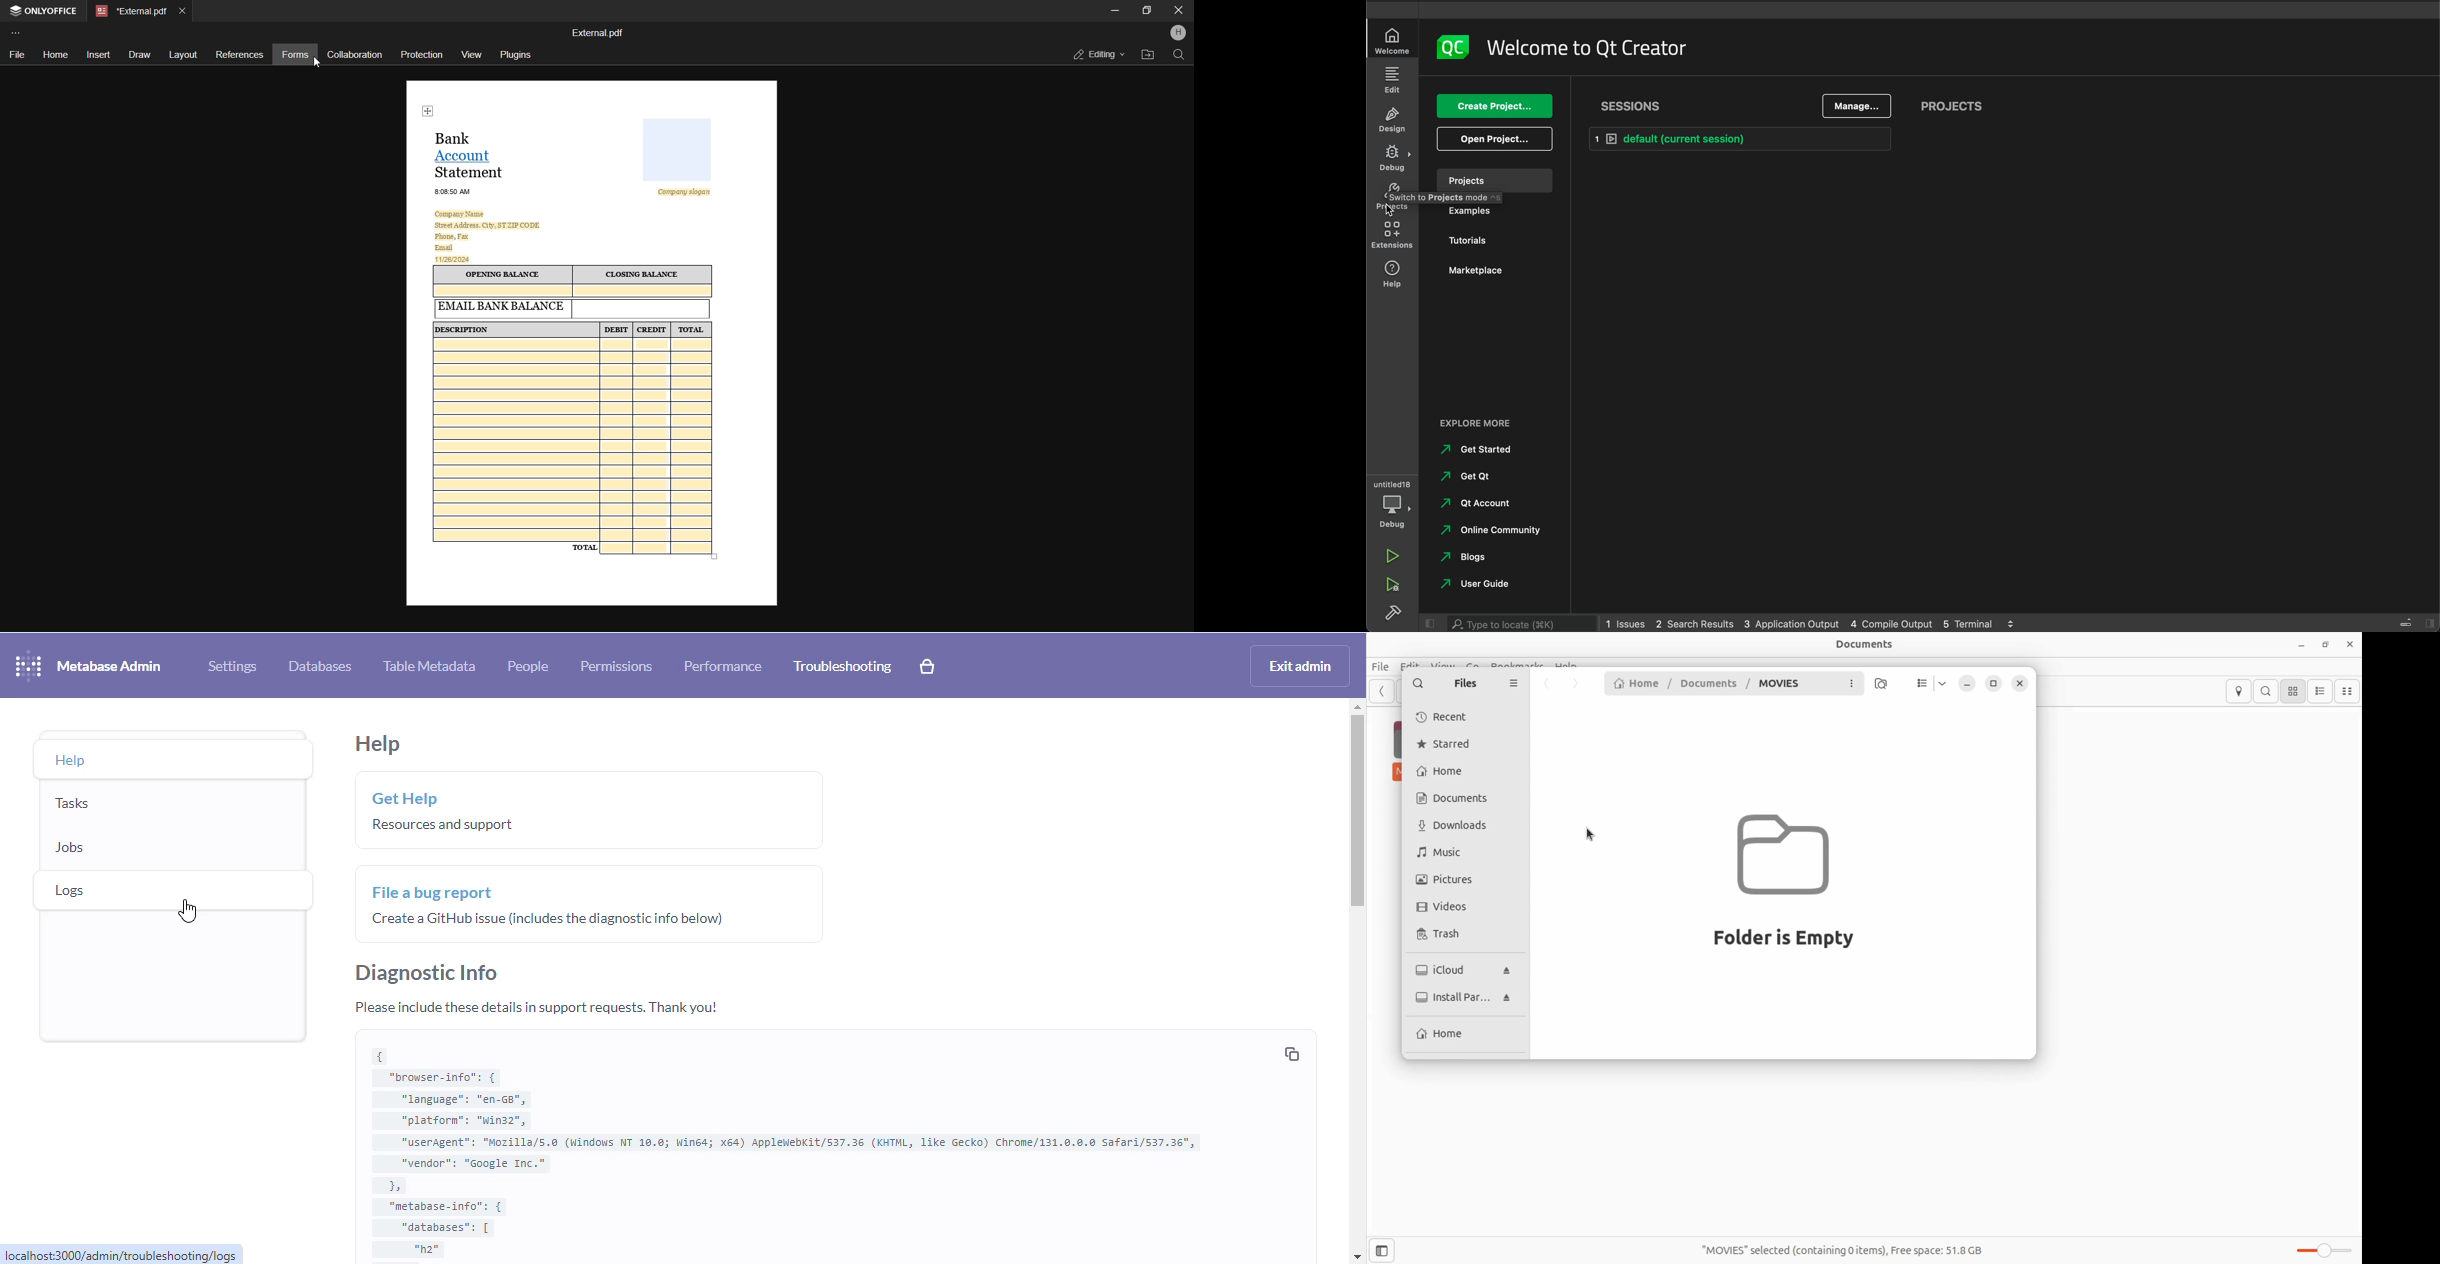  Describe the element at coordinates (1489, 527) in the screenshot. I see `online community` at that location.